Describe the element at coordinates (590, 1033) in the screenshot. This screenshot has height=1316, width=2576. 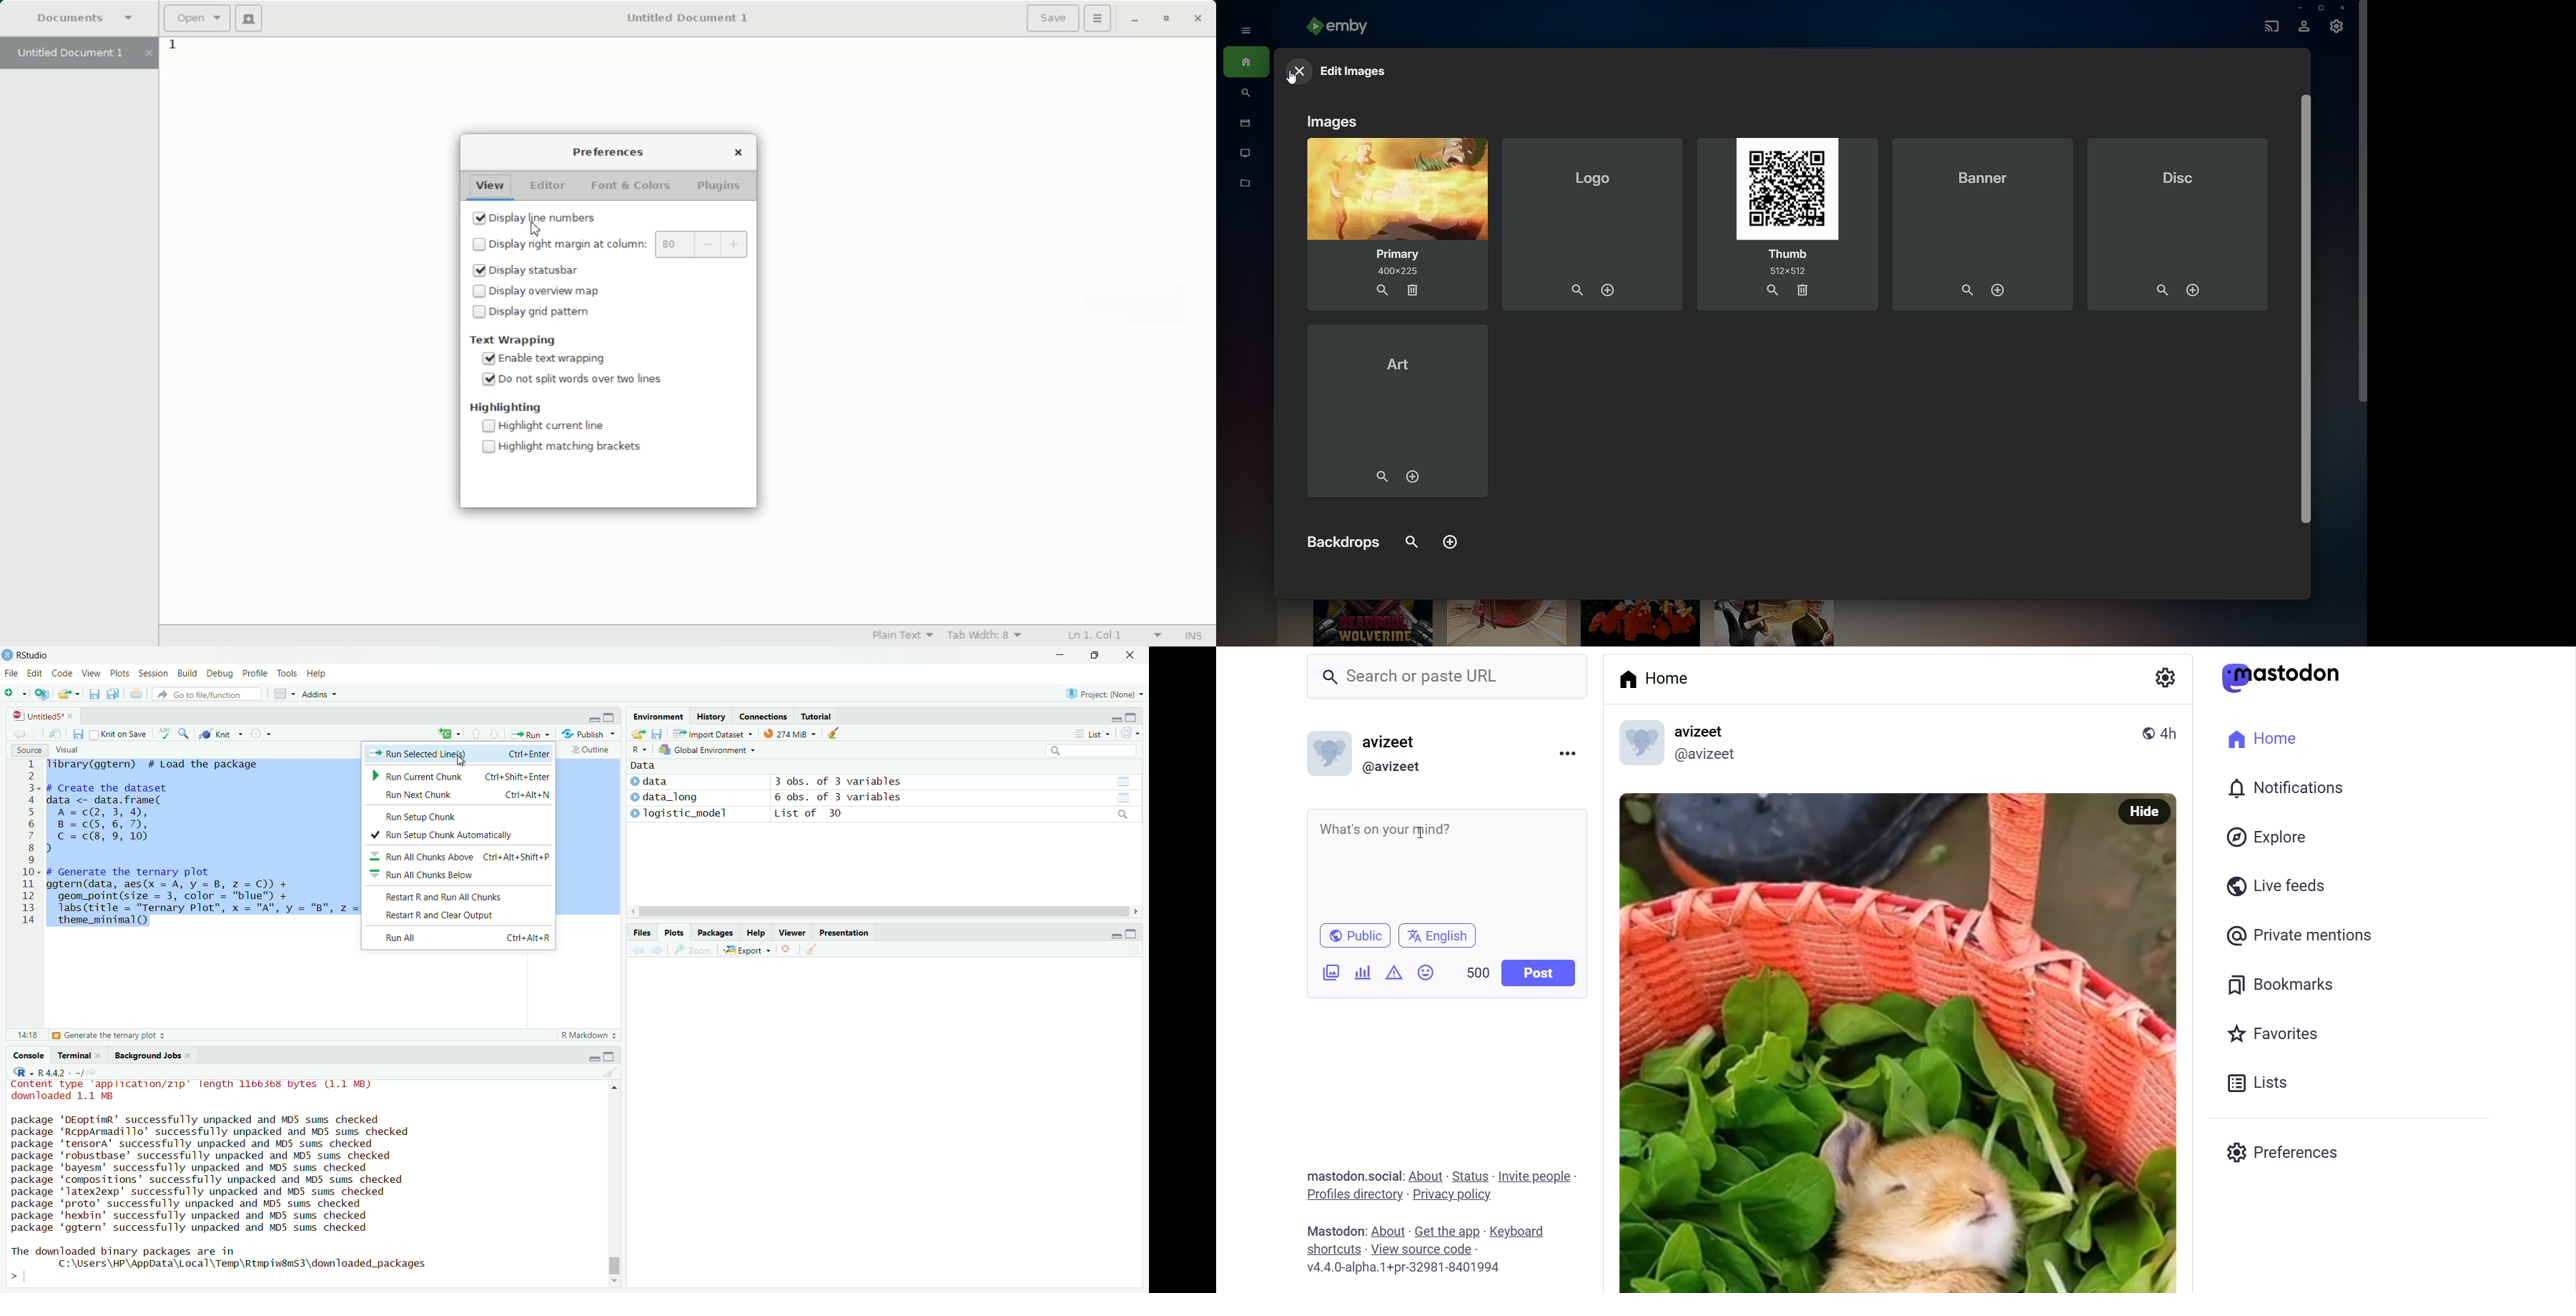
I see `R Markdown *` at that location.